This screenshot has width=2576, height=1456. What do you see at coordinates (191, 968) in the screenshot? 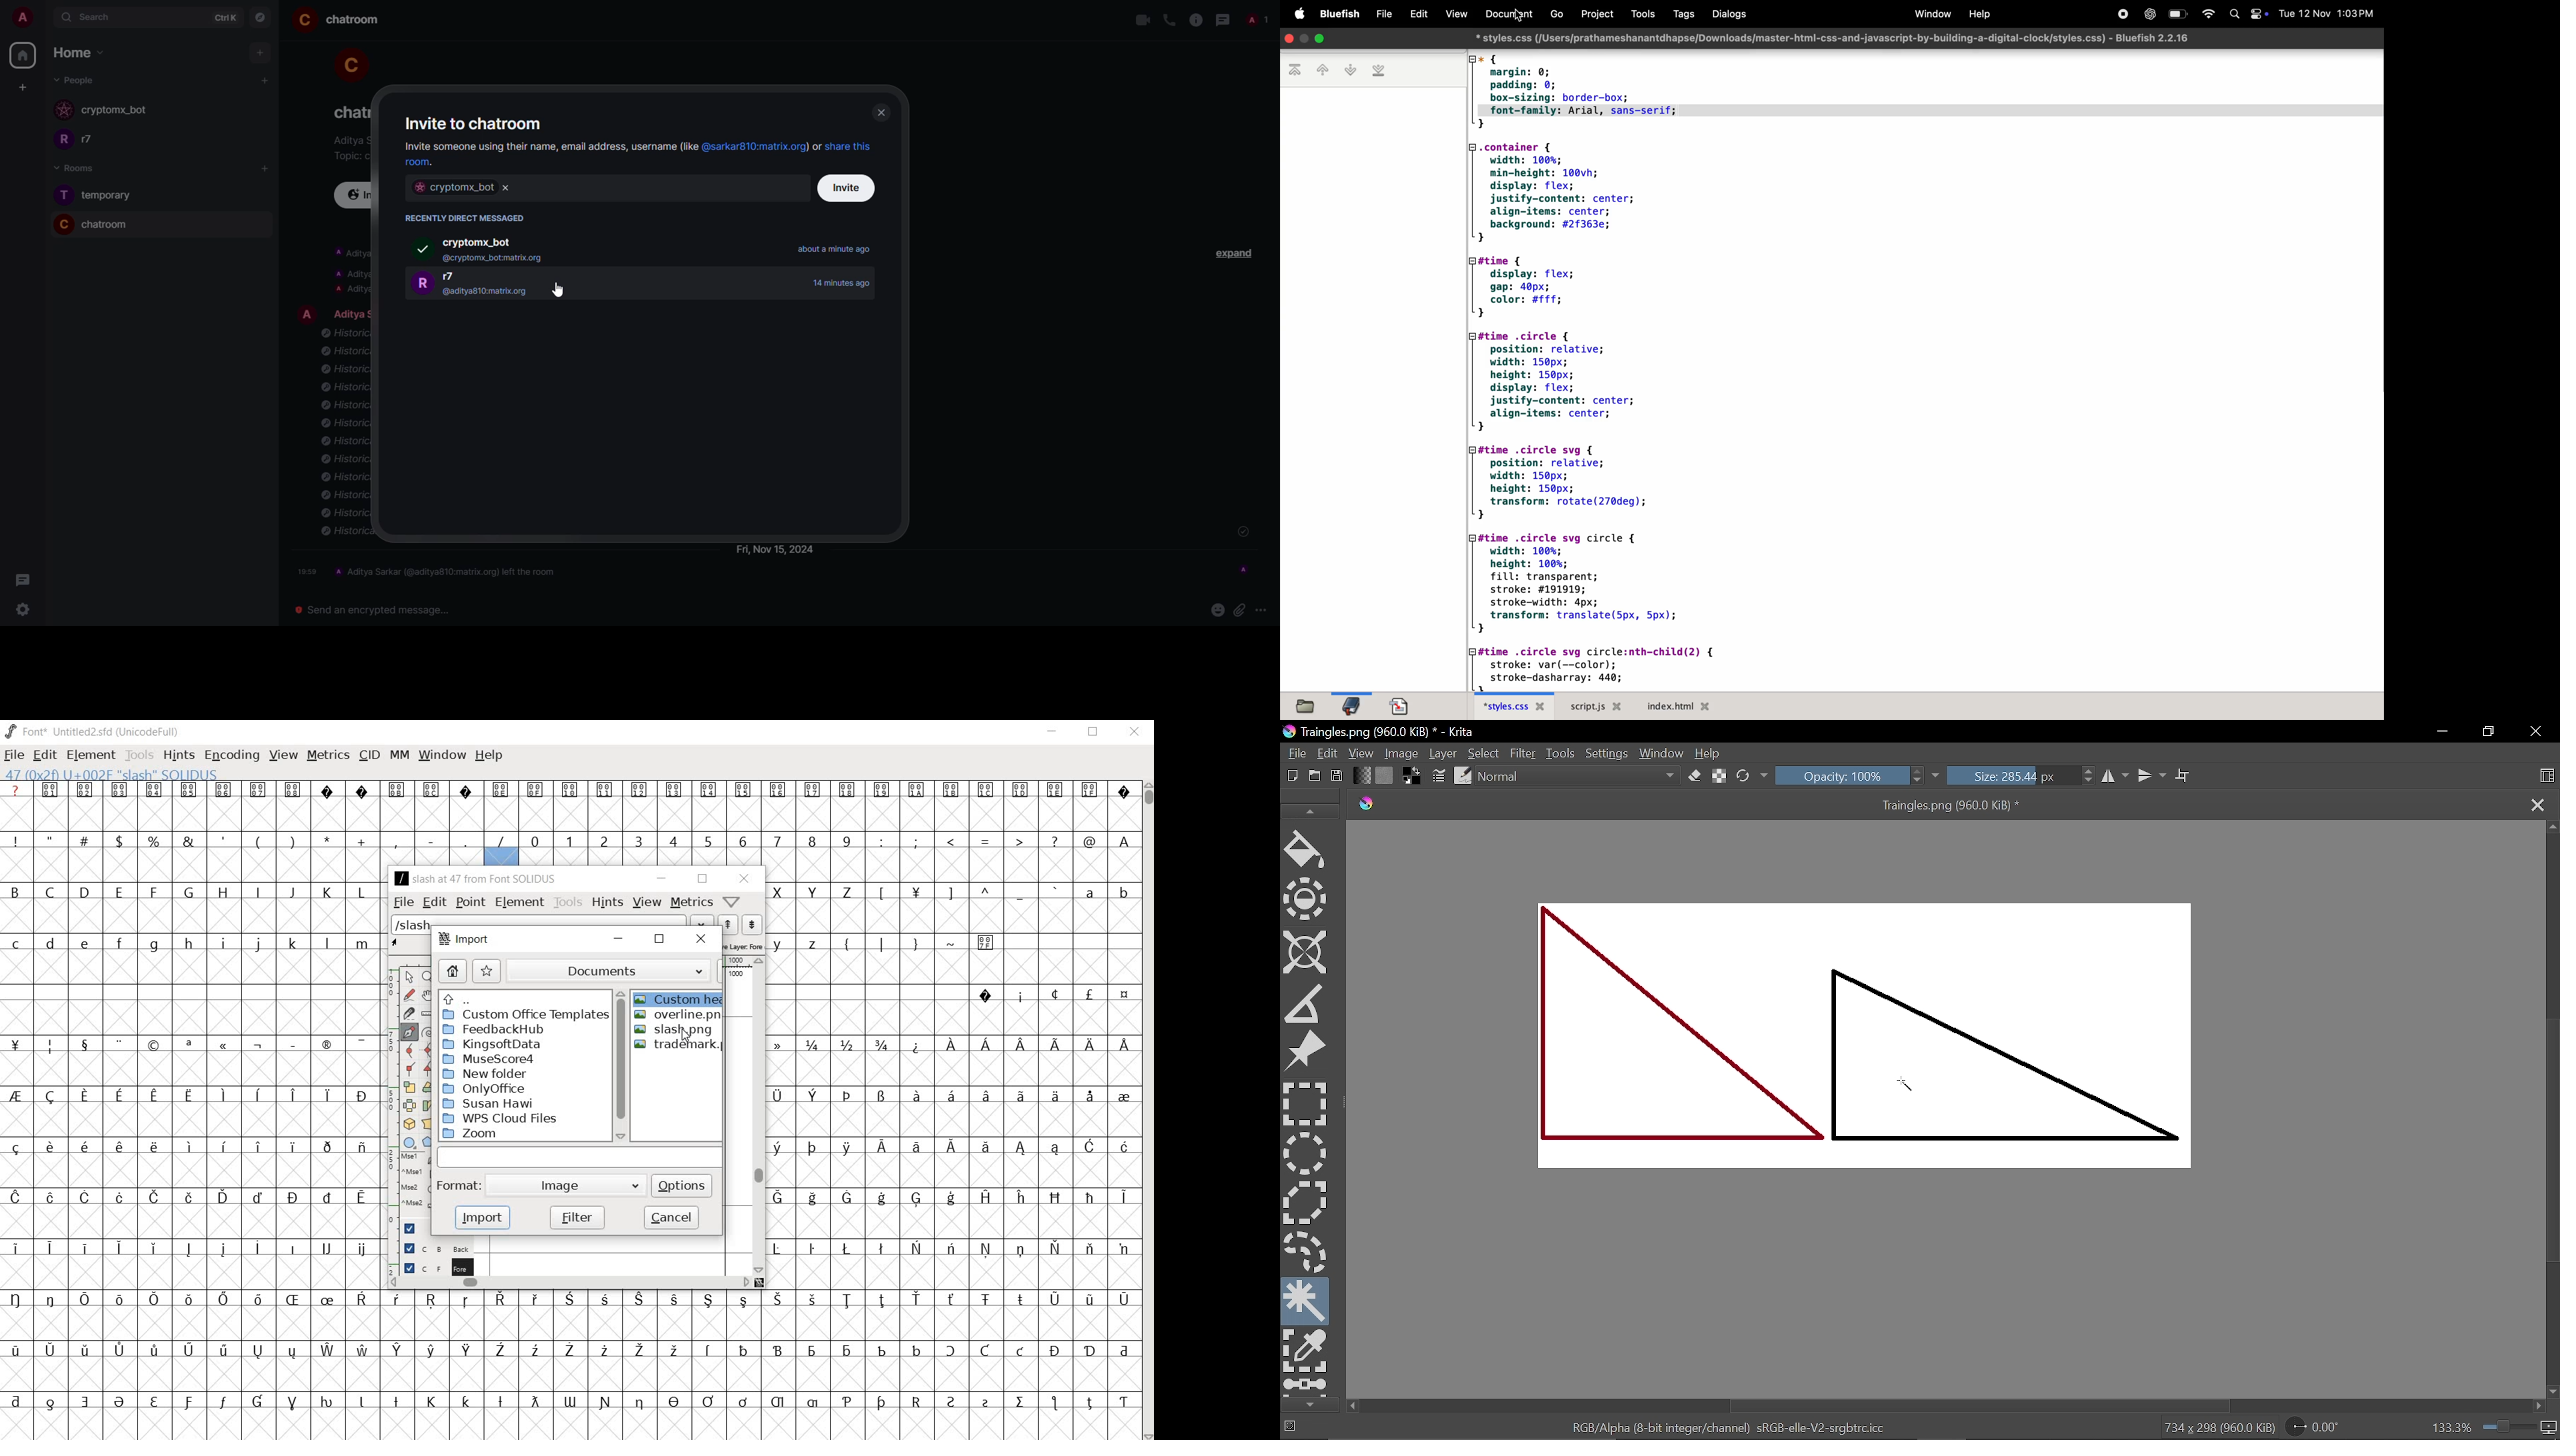
I see `empty cells` at bounding box center [191, 968].